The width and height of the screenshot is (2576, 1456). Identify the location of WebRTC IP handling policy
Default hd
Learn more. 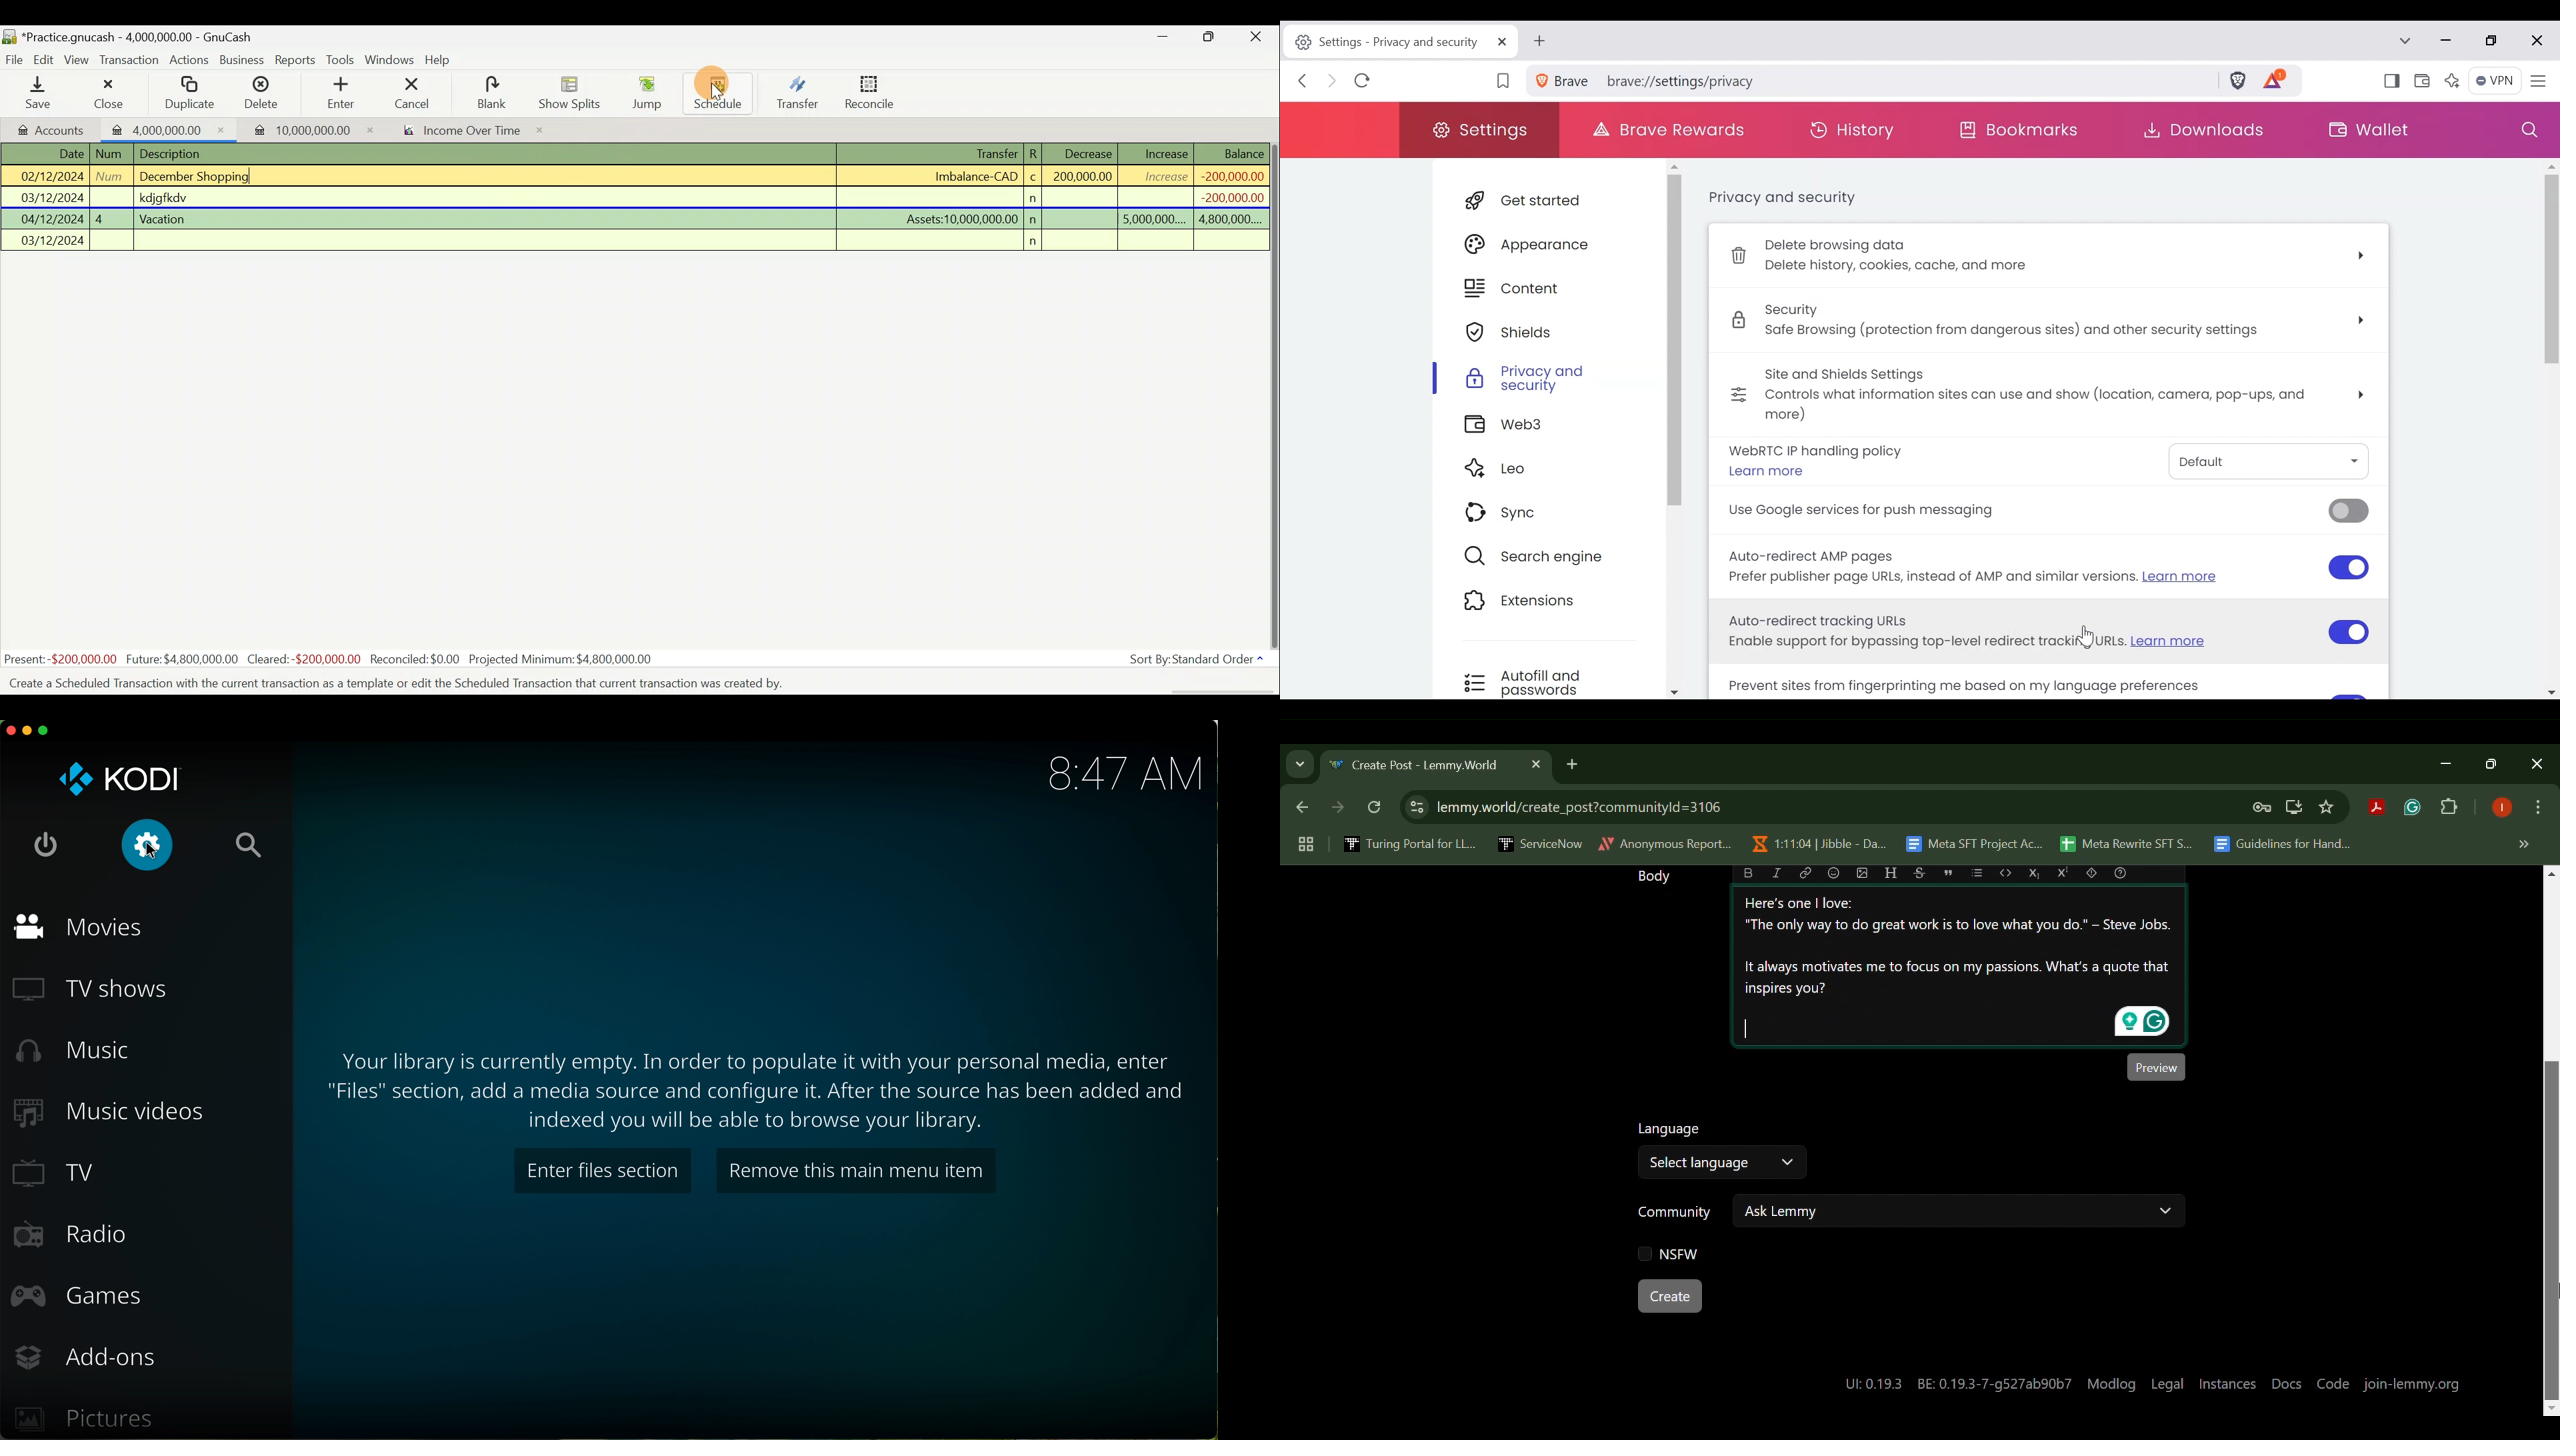
(2045, 463).